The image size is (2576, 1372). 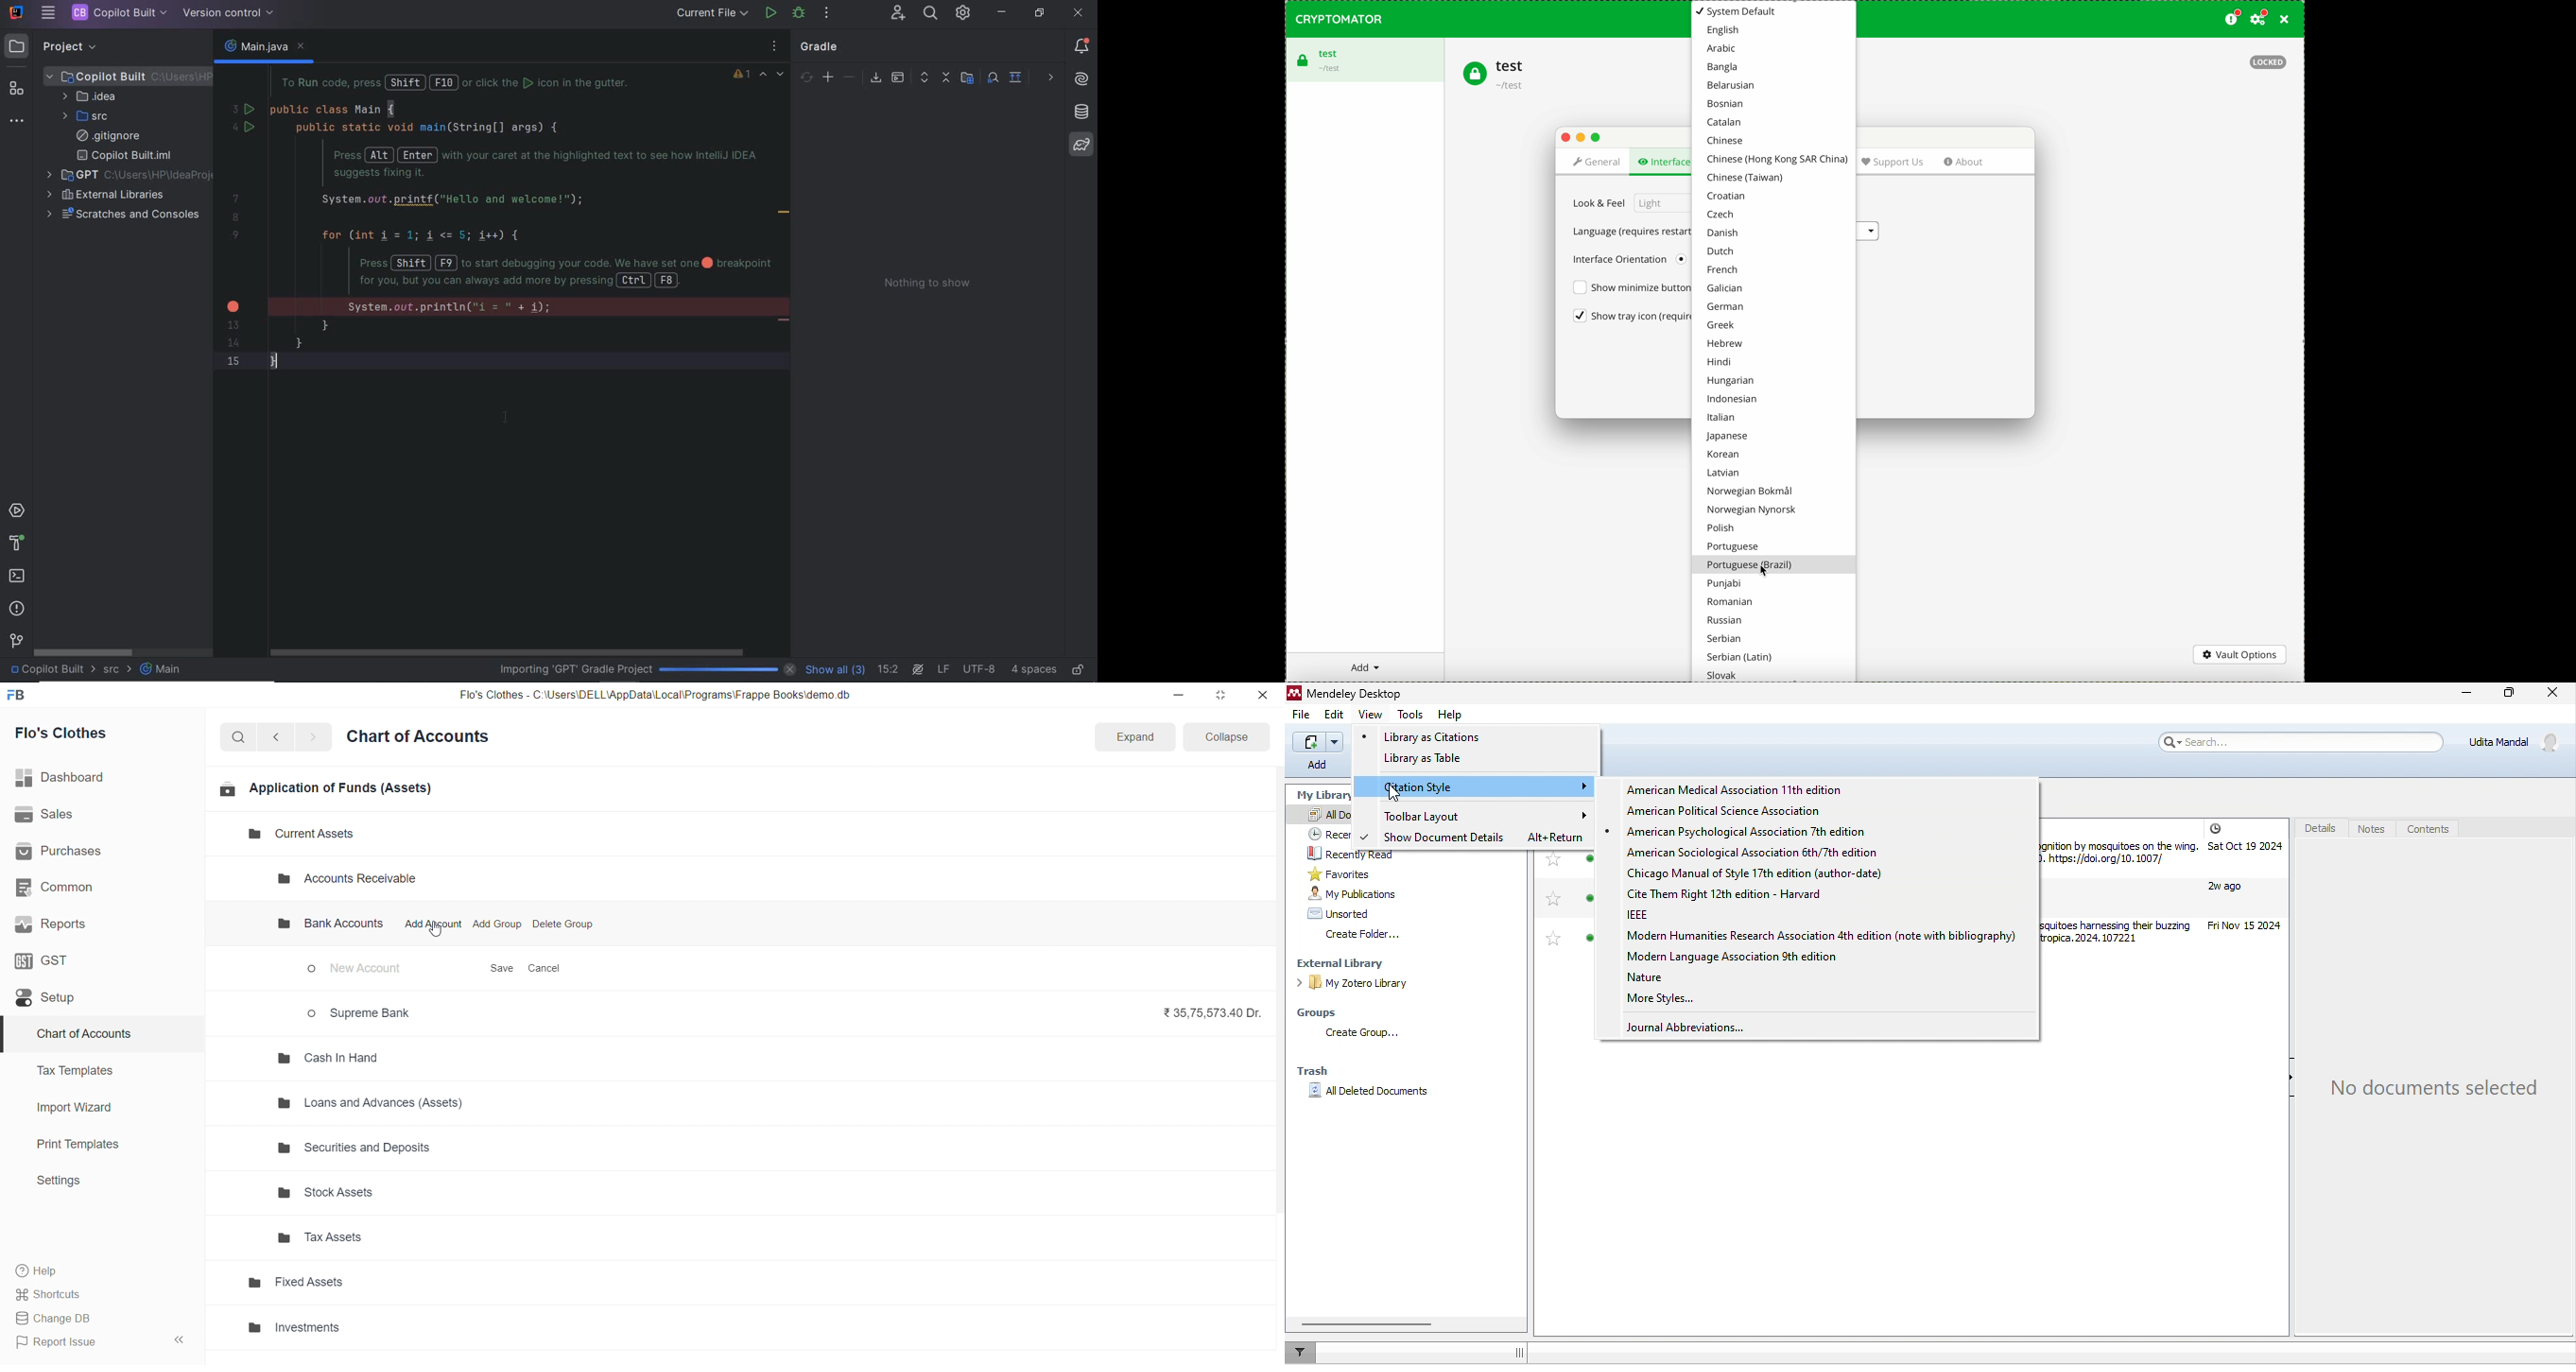 I want to click on Help, so click(x=97, y=1270).